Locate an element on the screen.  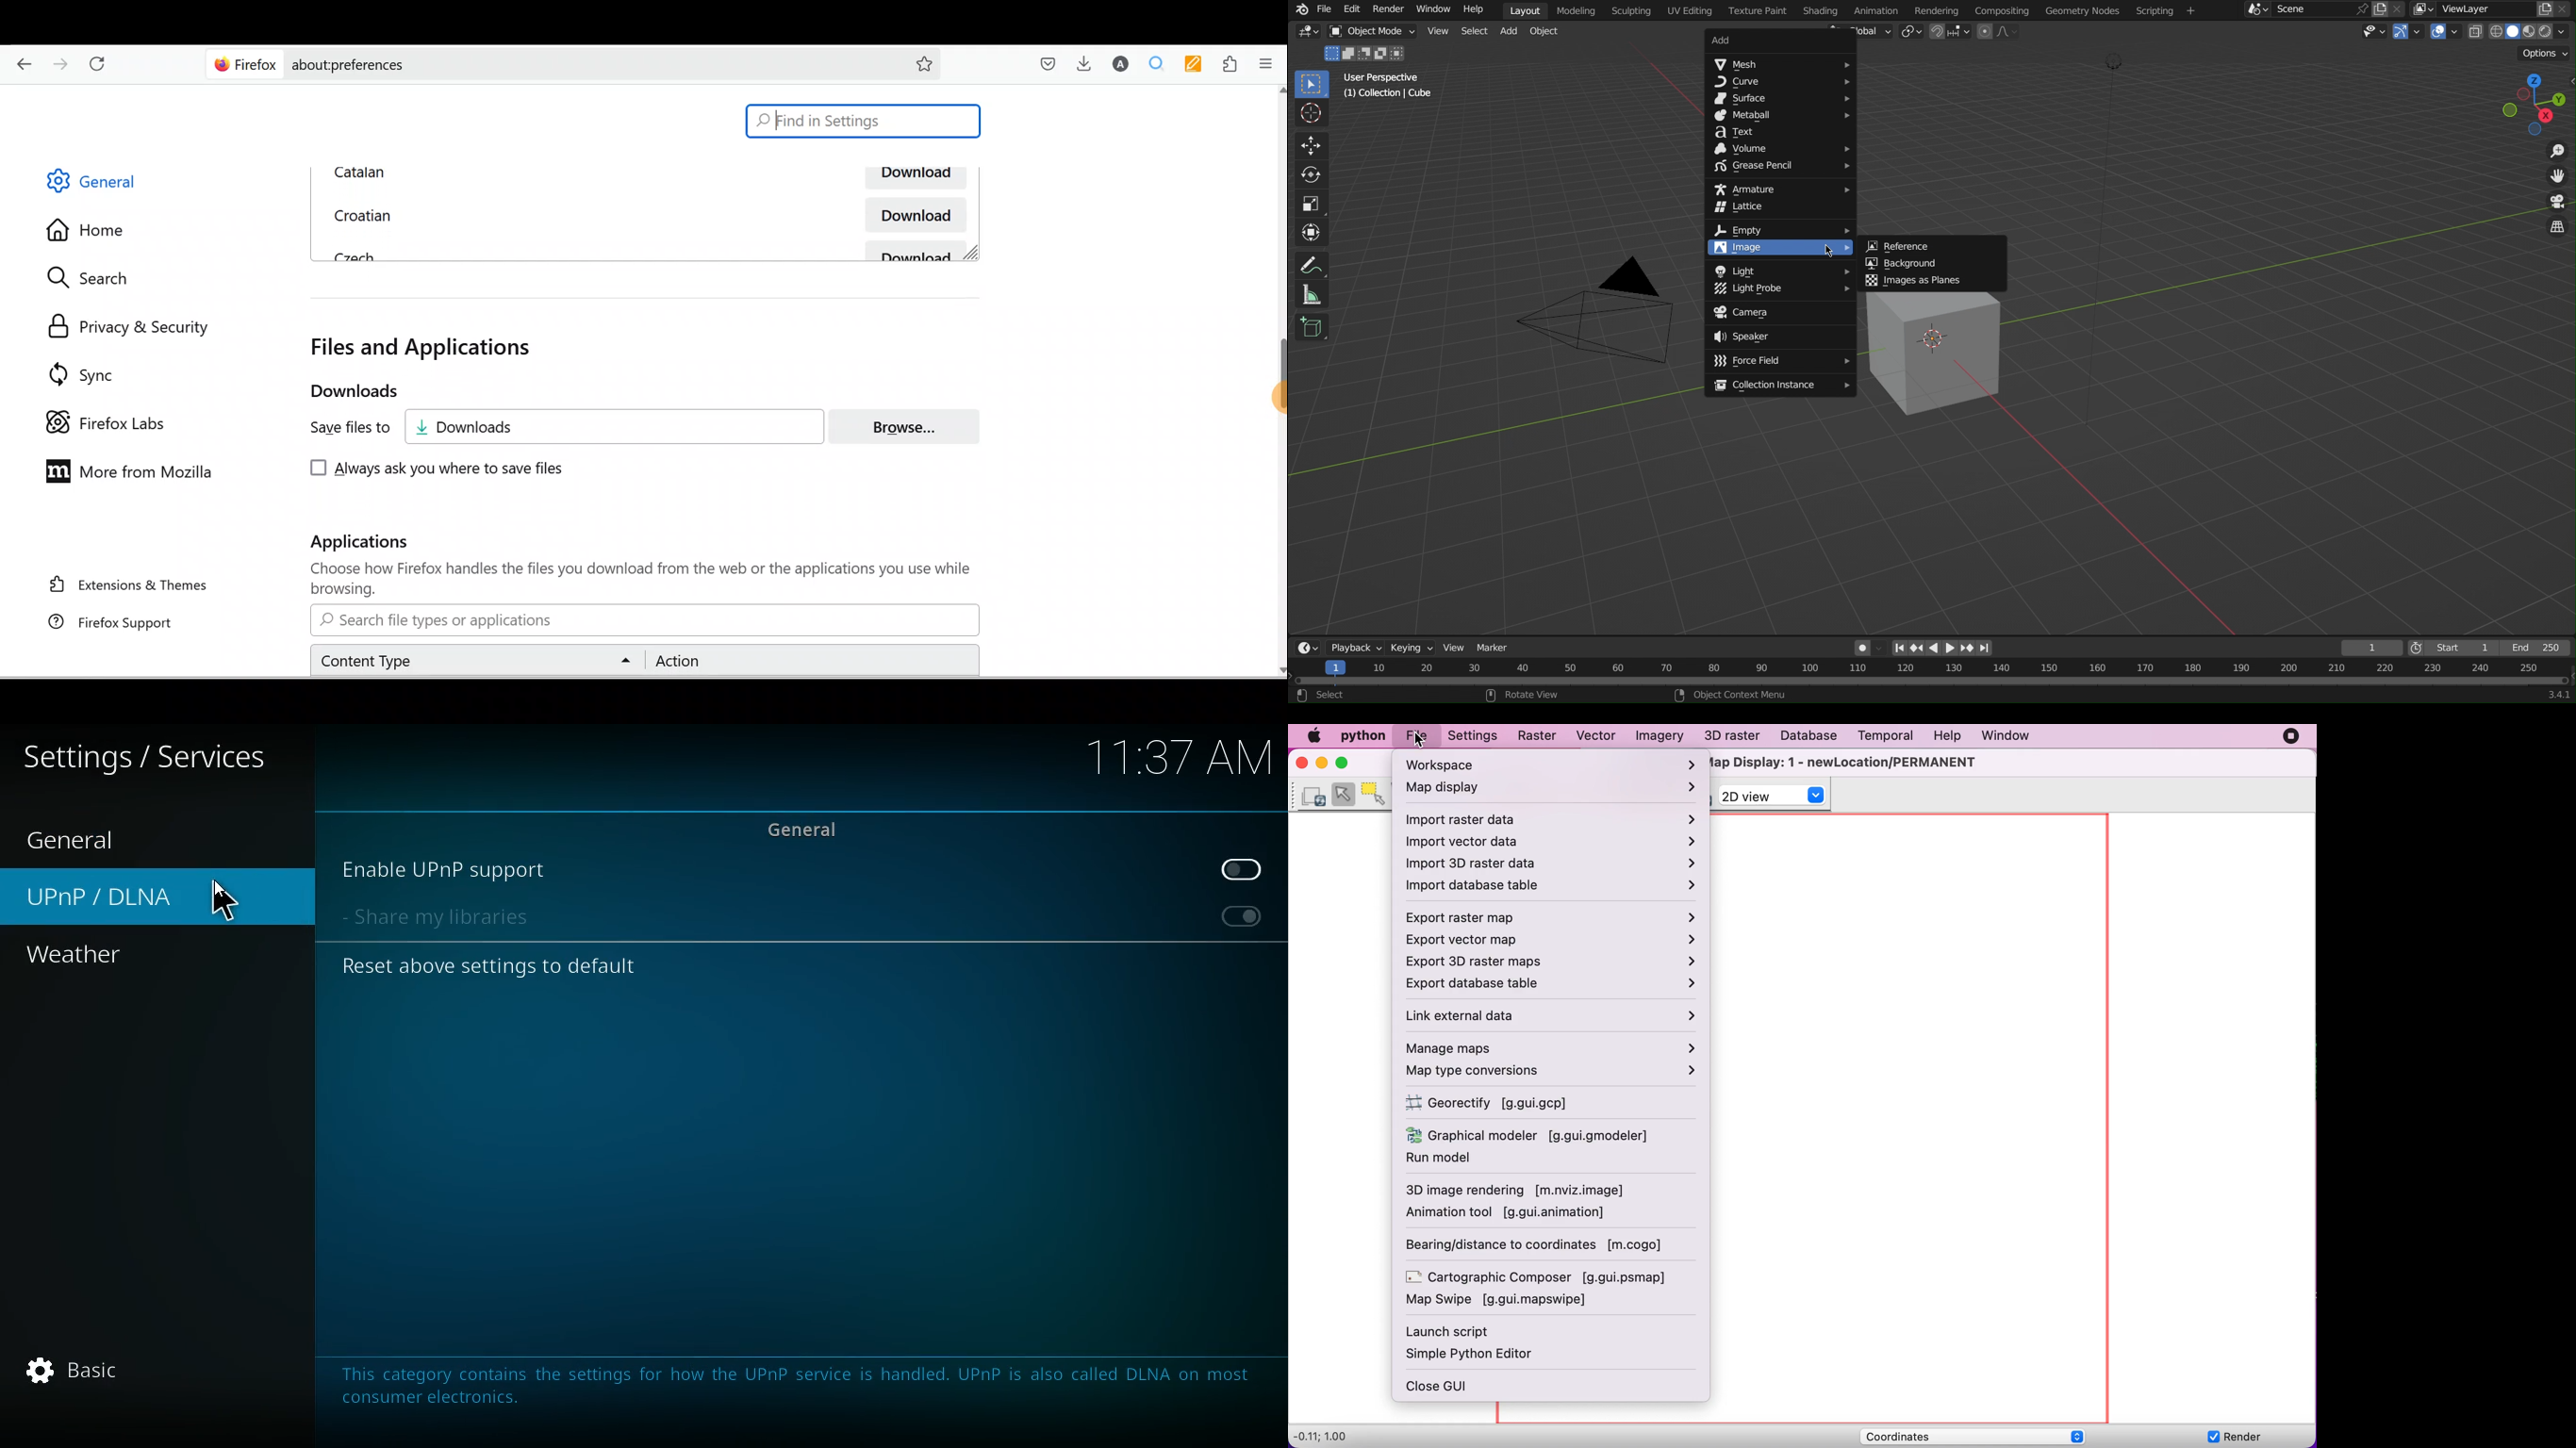
weather is located at coordinates (118, 956).